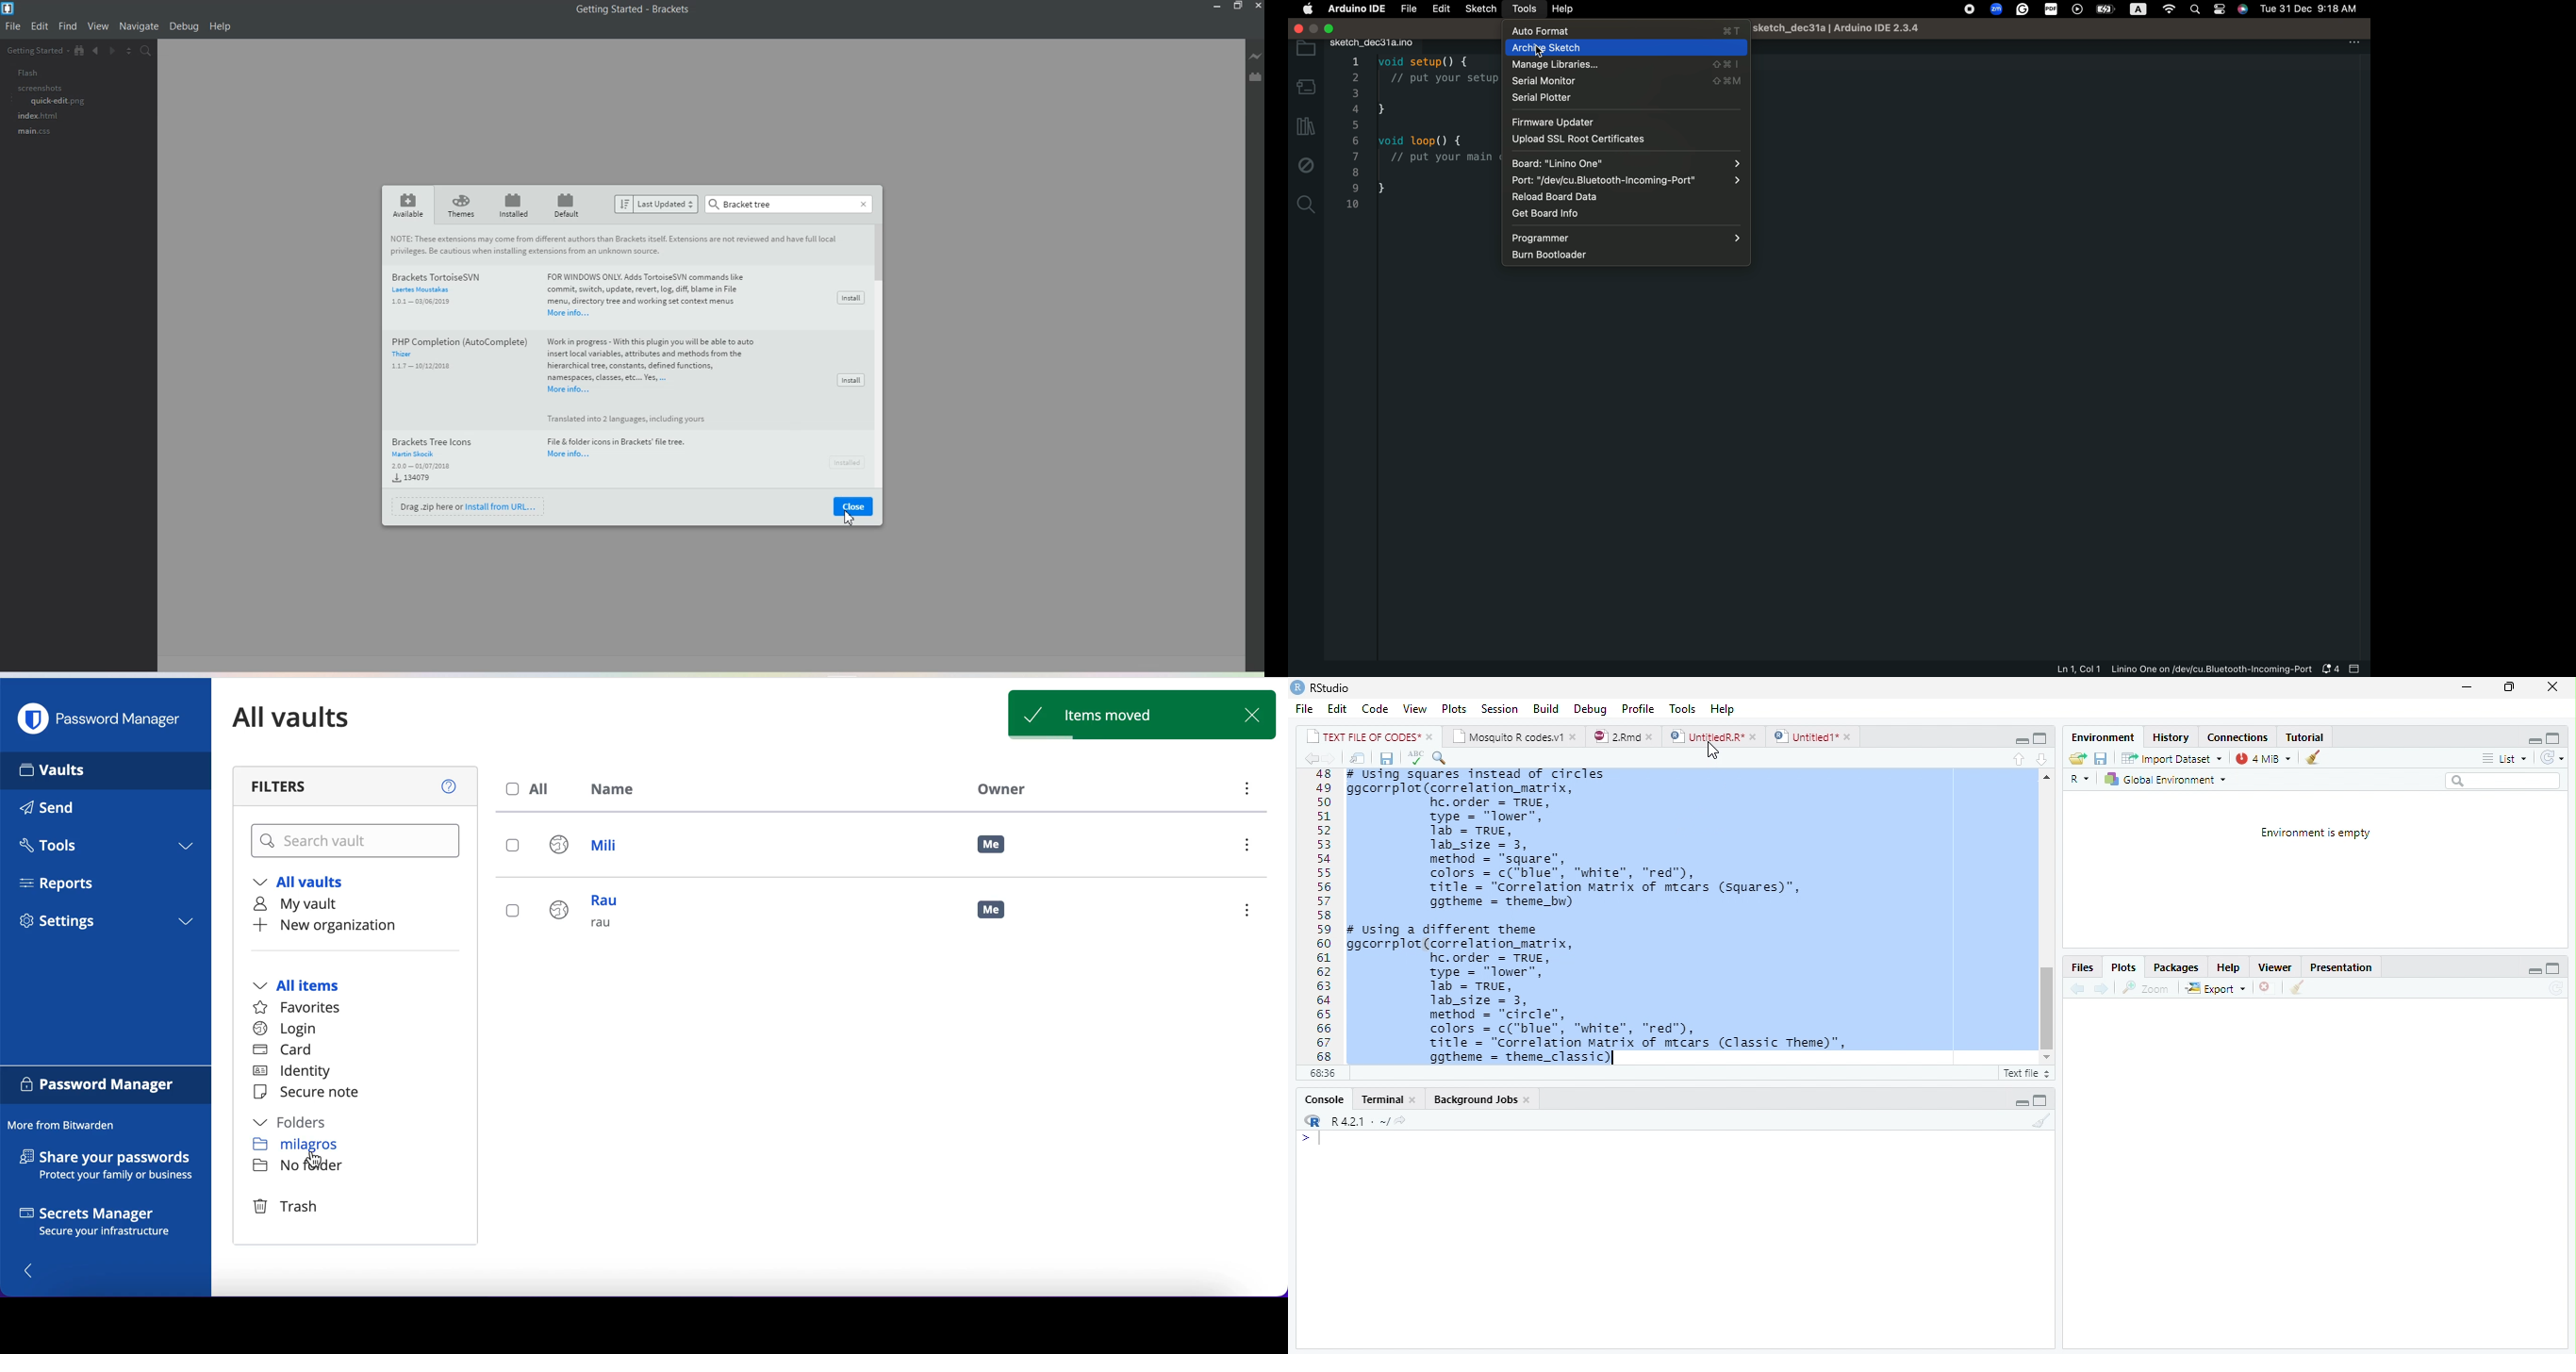 The height and width of the screenshot is (1372, 2576). What do you see at coordinates (1321, 916) in the screenshot?
I see `4849505152535455565758596061626364656667ER` at bounding box center [1321, 916].